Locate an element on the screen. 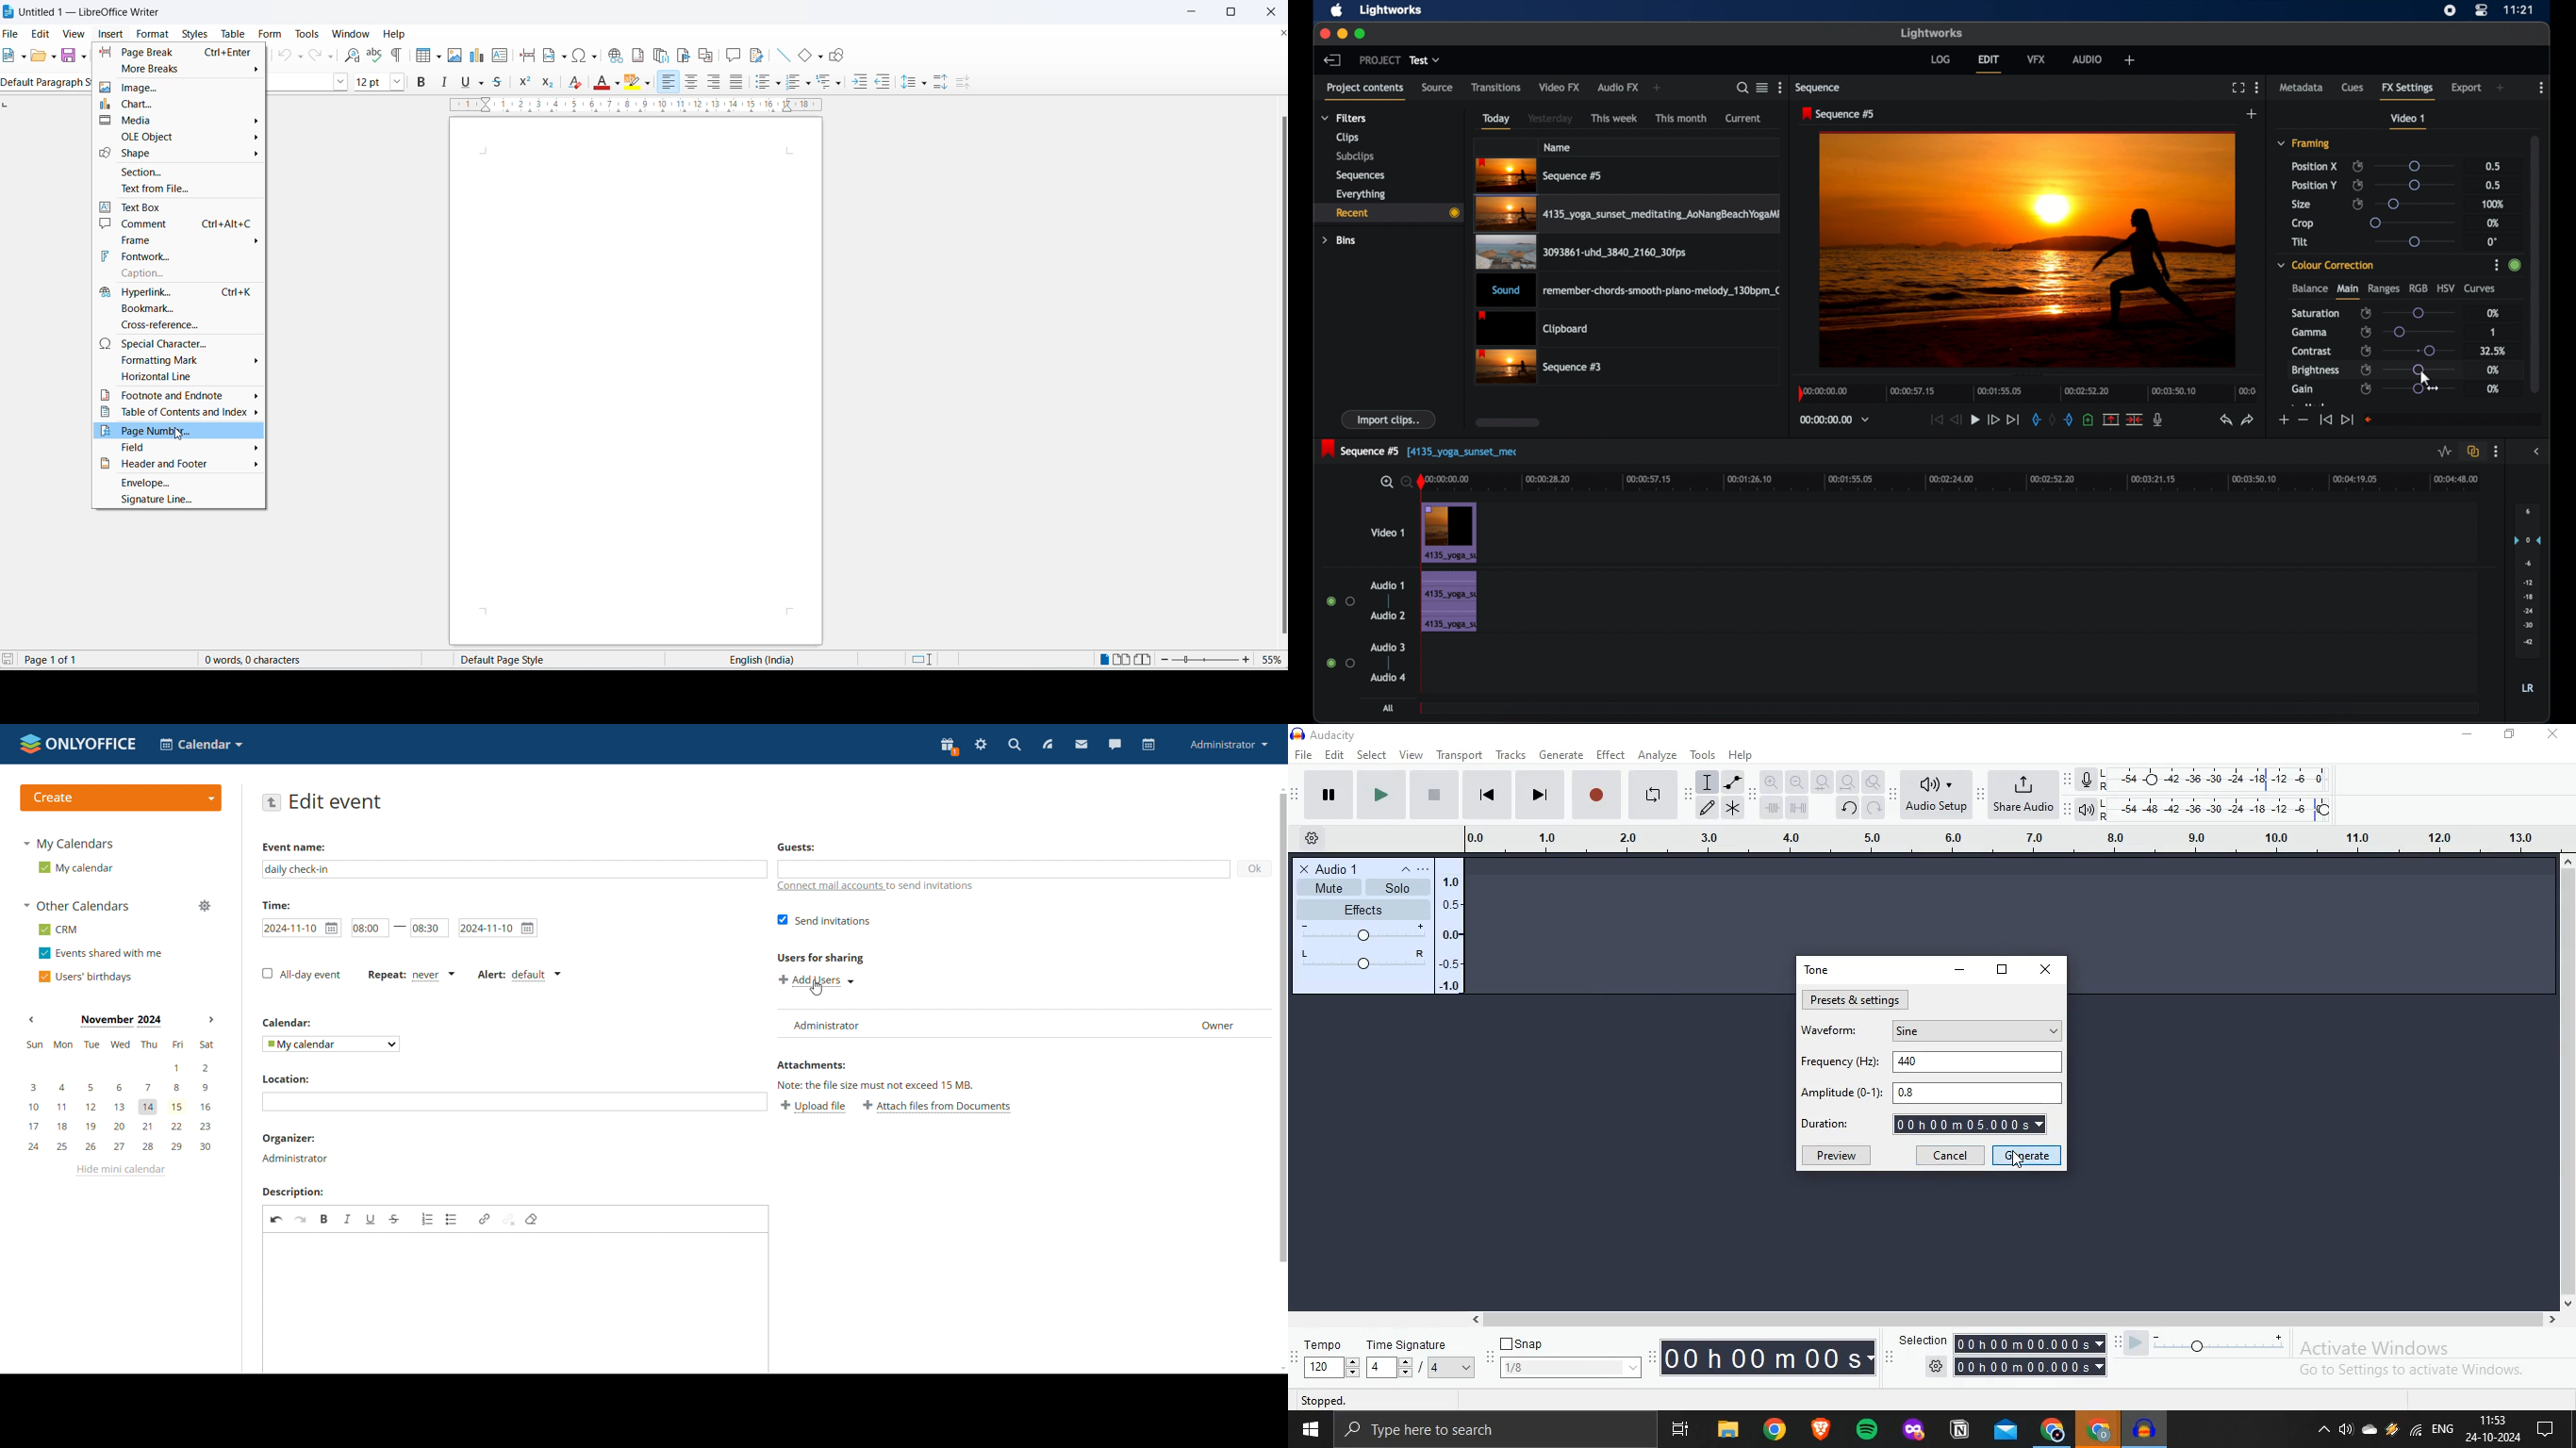  audio 3 is located at coordinates (1389, 648).